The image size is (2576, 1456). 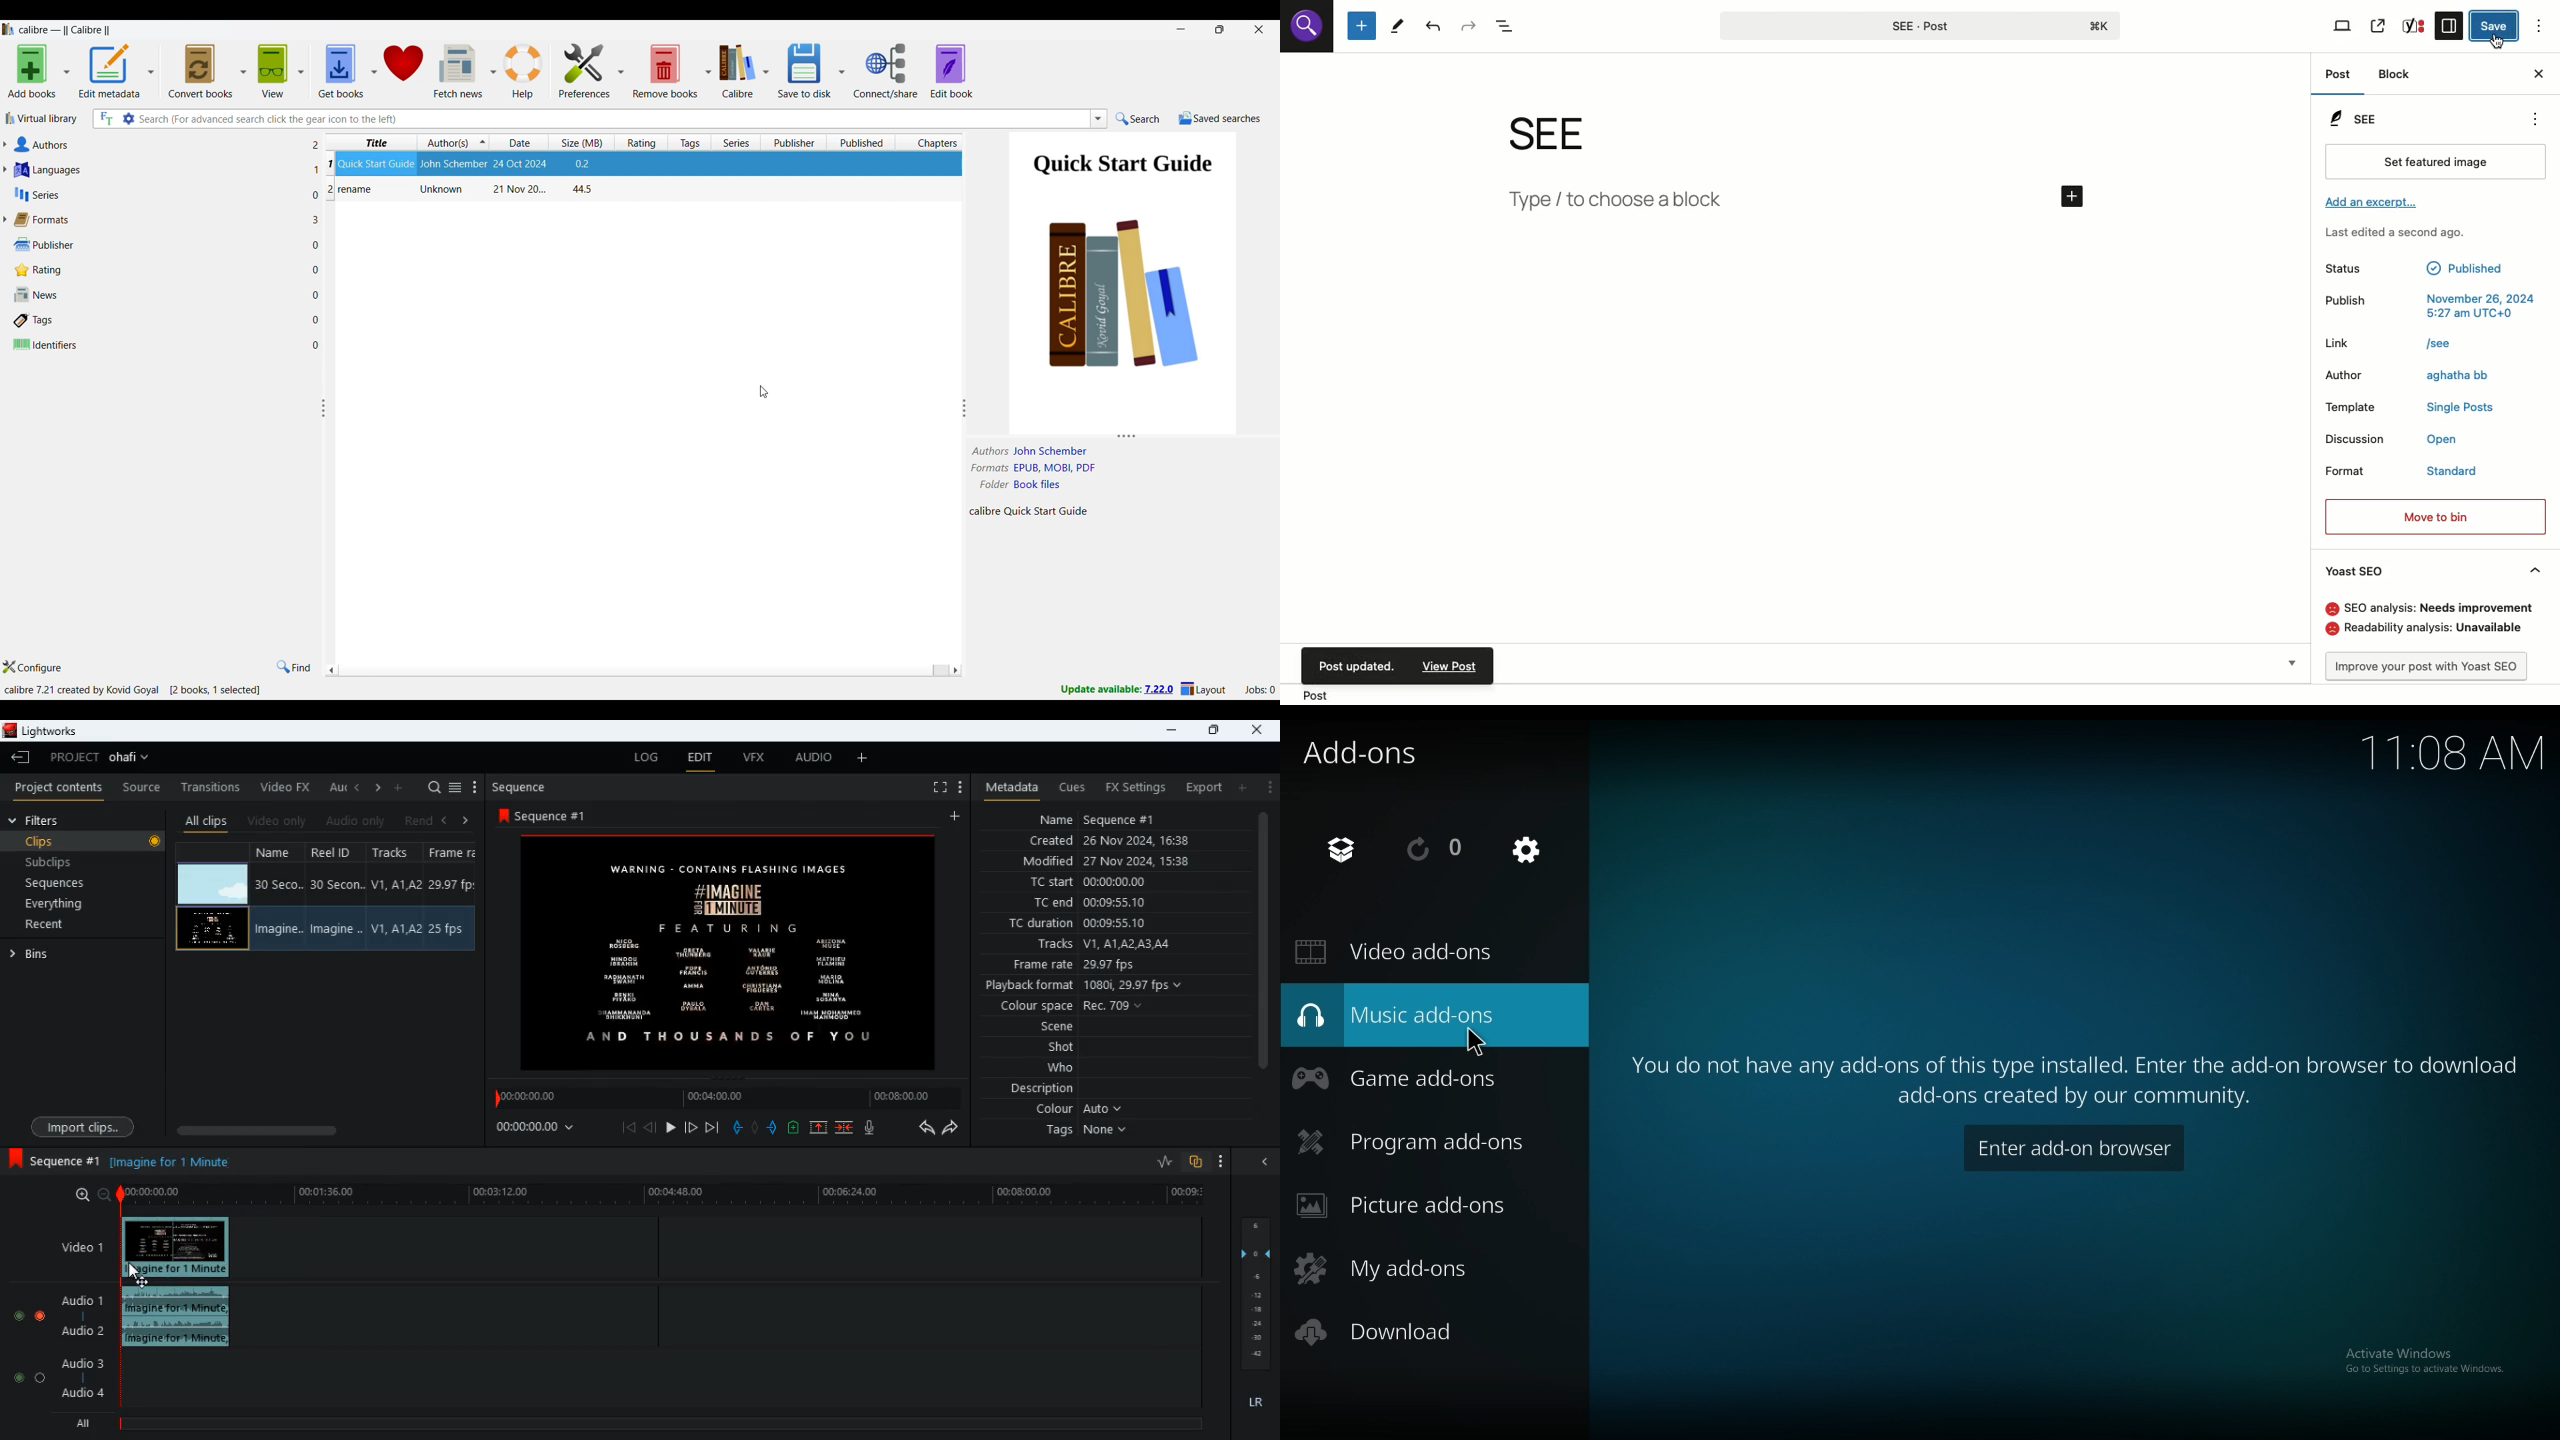 What do you see at coordinates (320, 271) in the screenshot?
I see `0` at bounding box center [320, 271].